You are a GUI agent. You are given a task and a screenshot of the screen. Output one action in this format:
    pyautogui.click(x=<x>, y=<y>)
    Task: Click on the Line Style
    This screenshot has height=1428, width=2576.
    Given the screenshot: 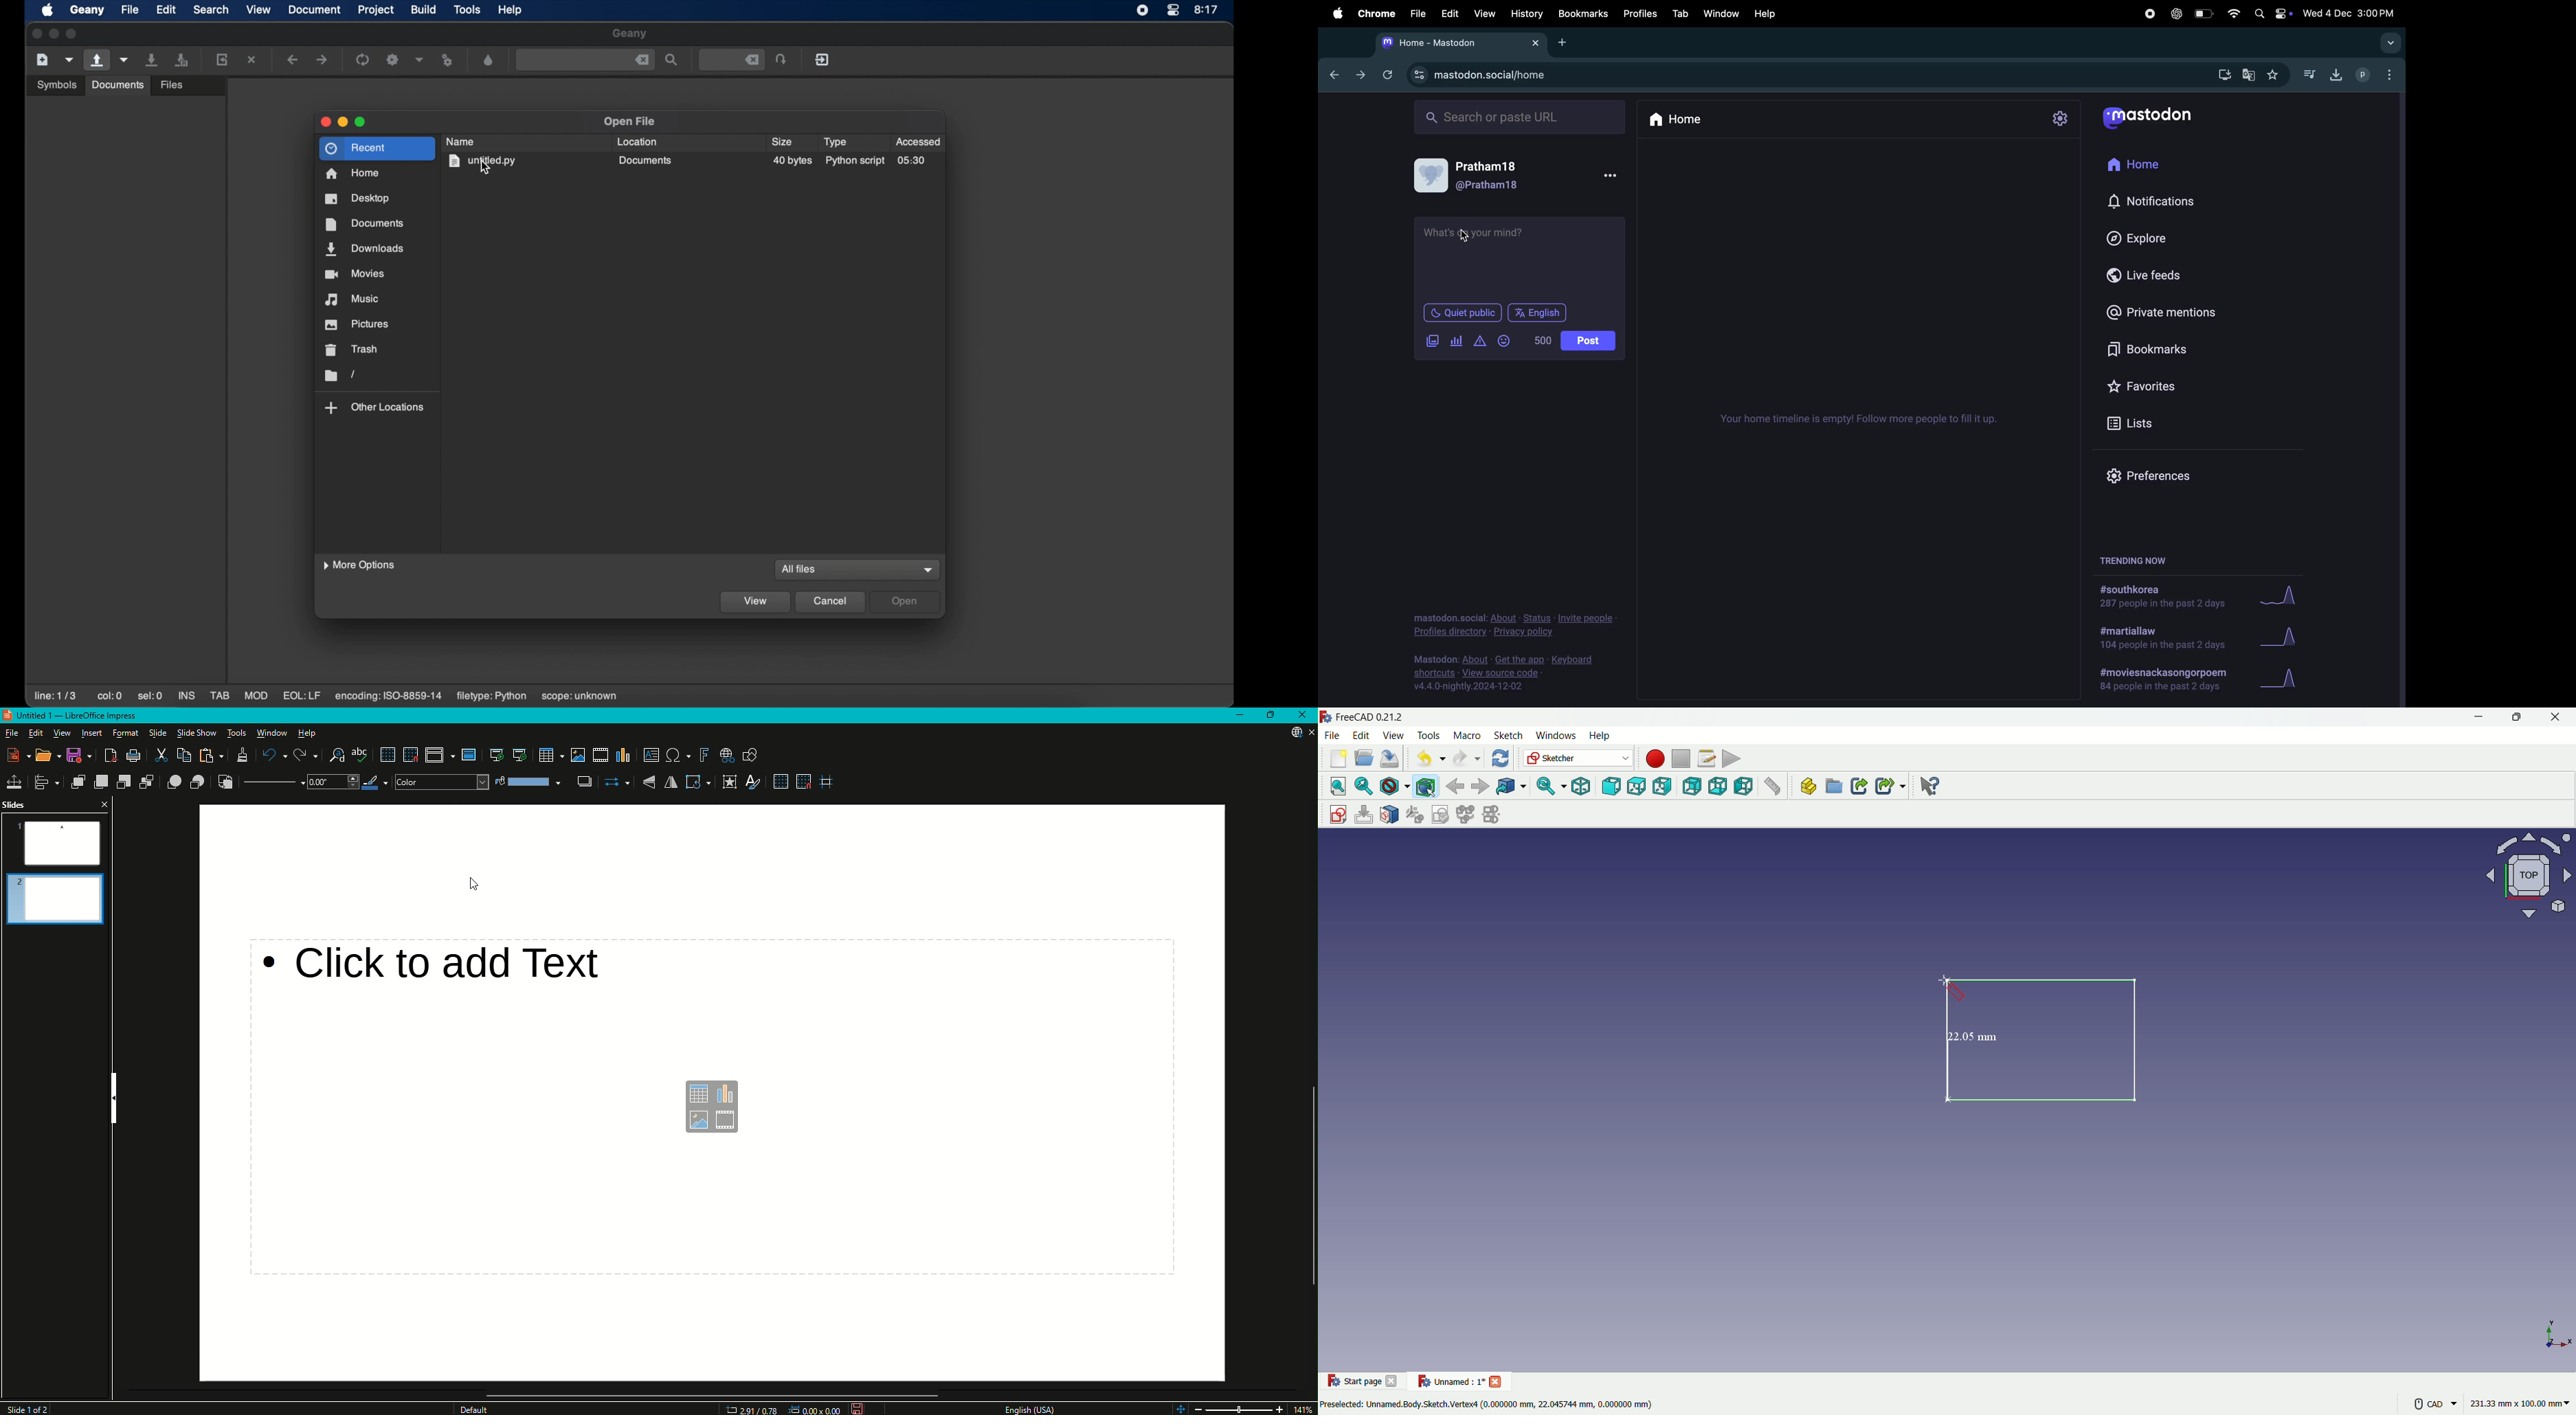 What is the action you would take?
    pyautogui.click(x=272, y=783)
    